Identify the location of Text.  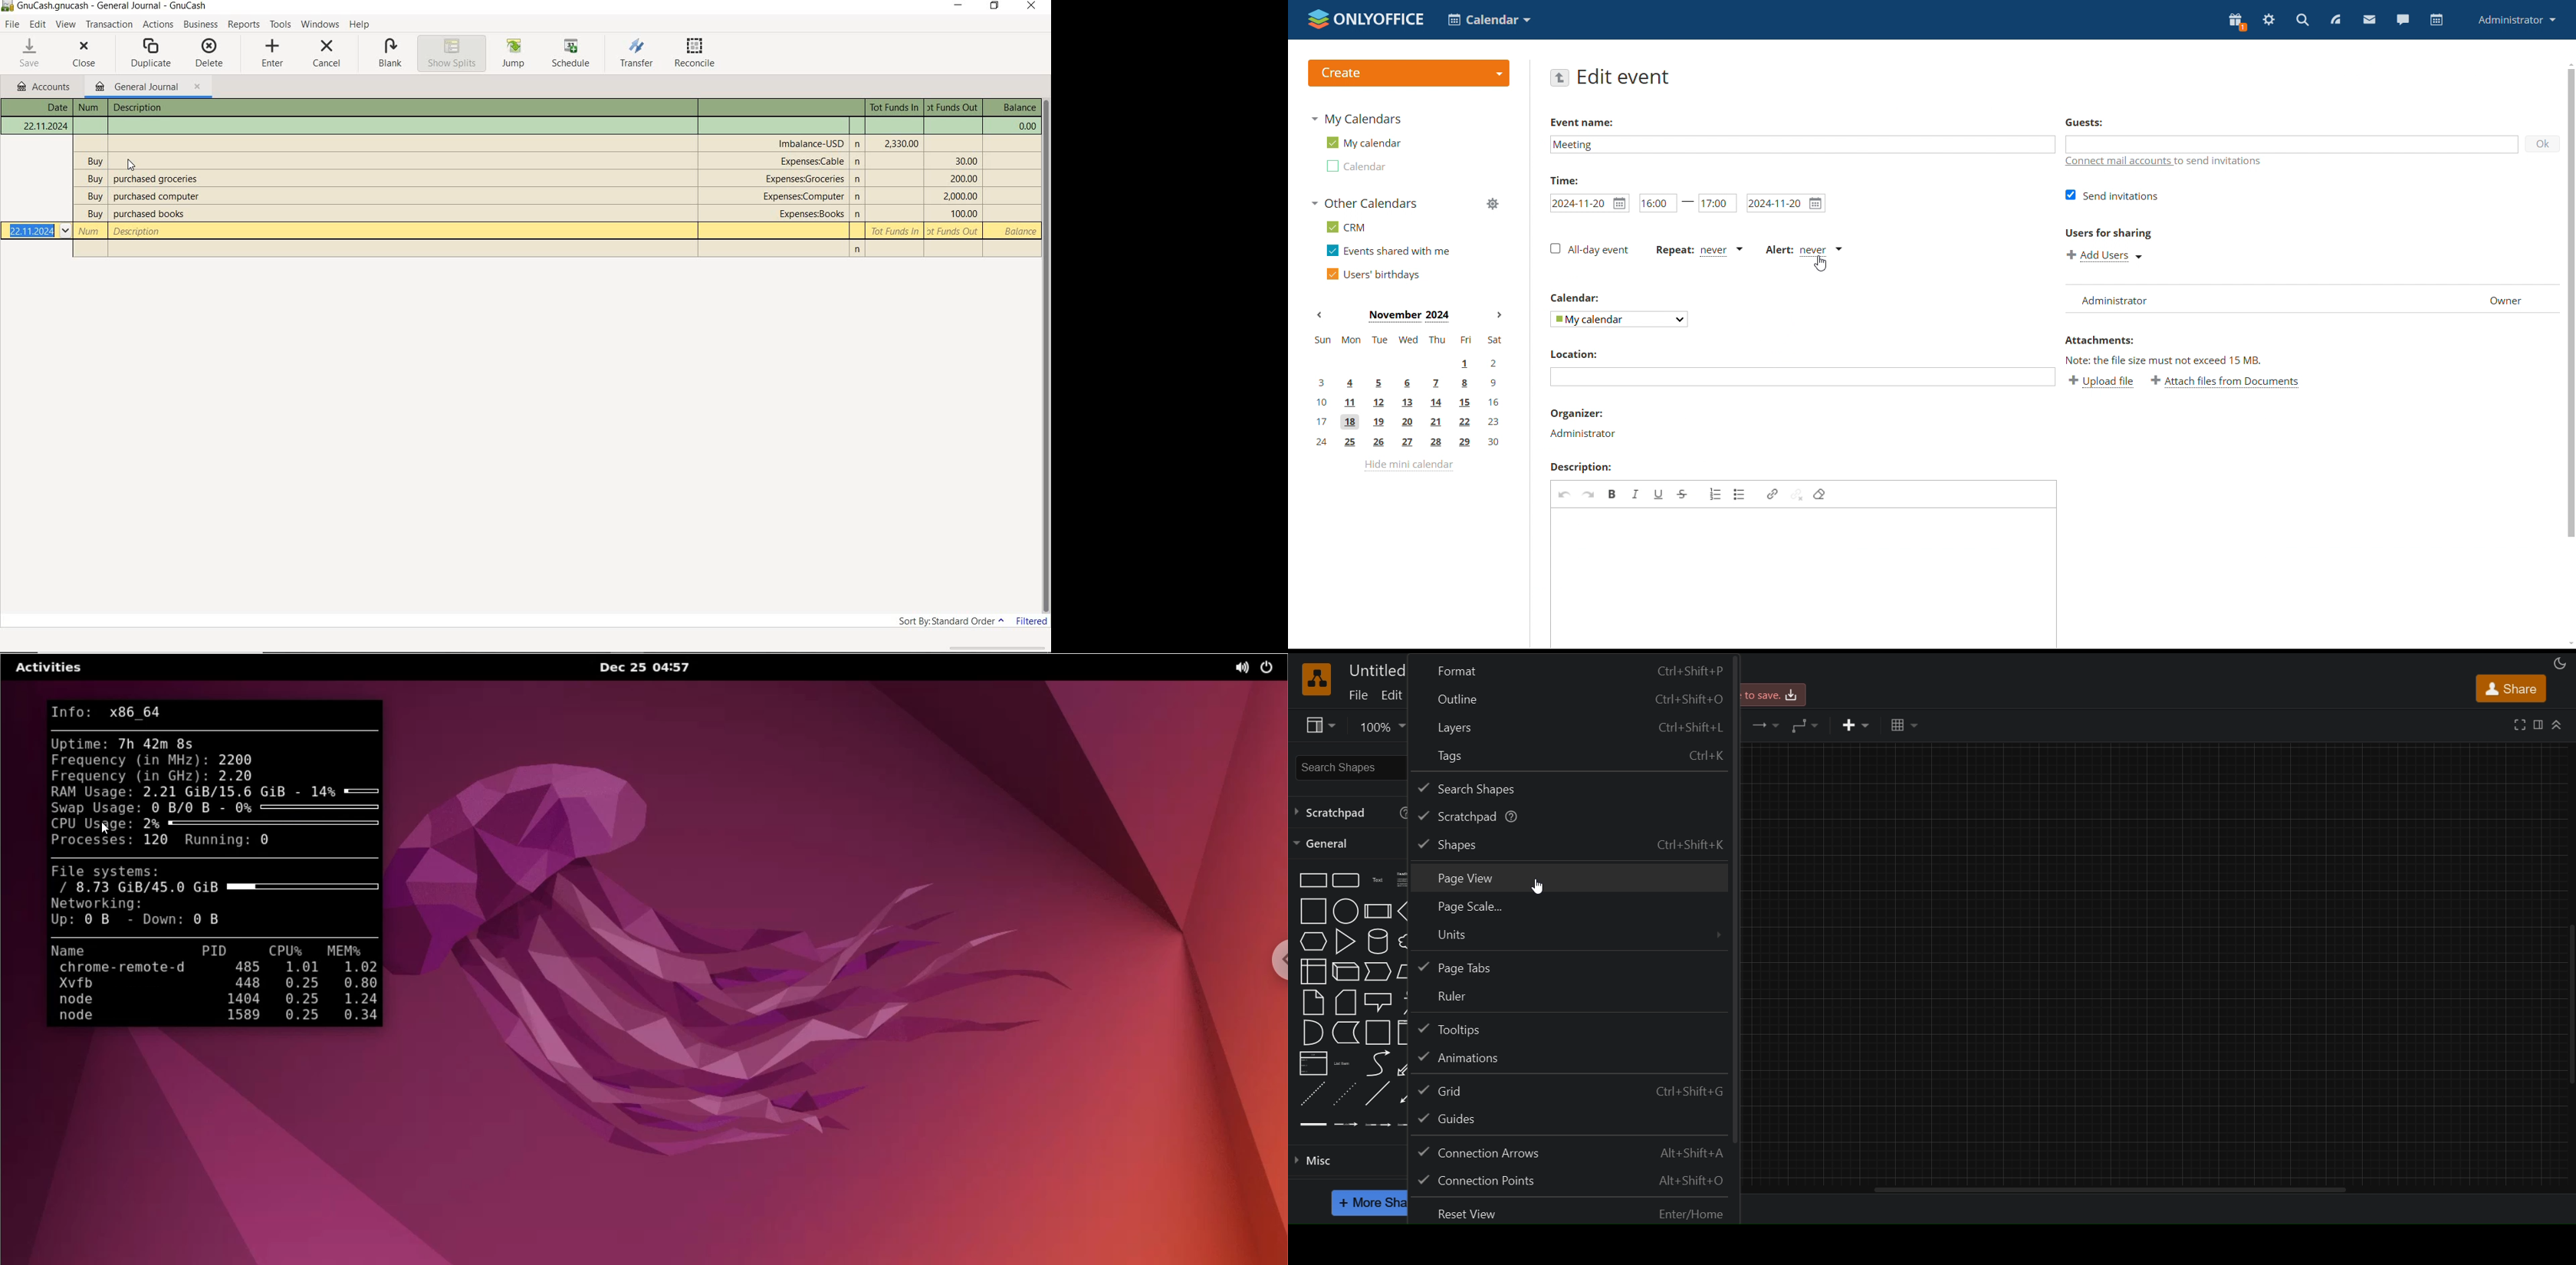
(556, 231).